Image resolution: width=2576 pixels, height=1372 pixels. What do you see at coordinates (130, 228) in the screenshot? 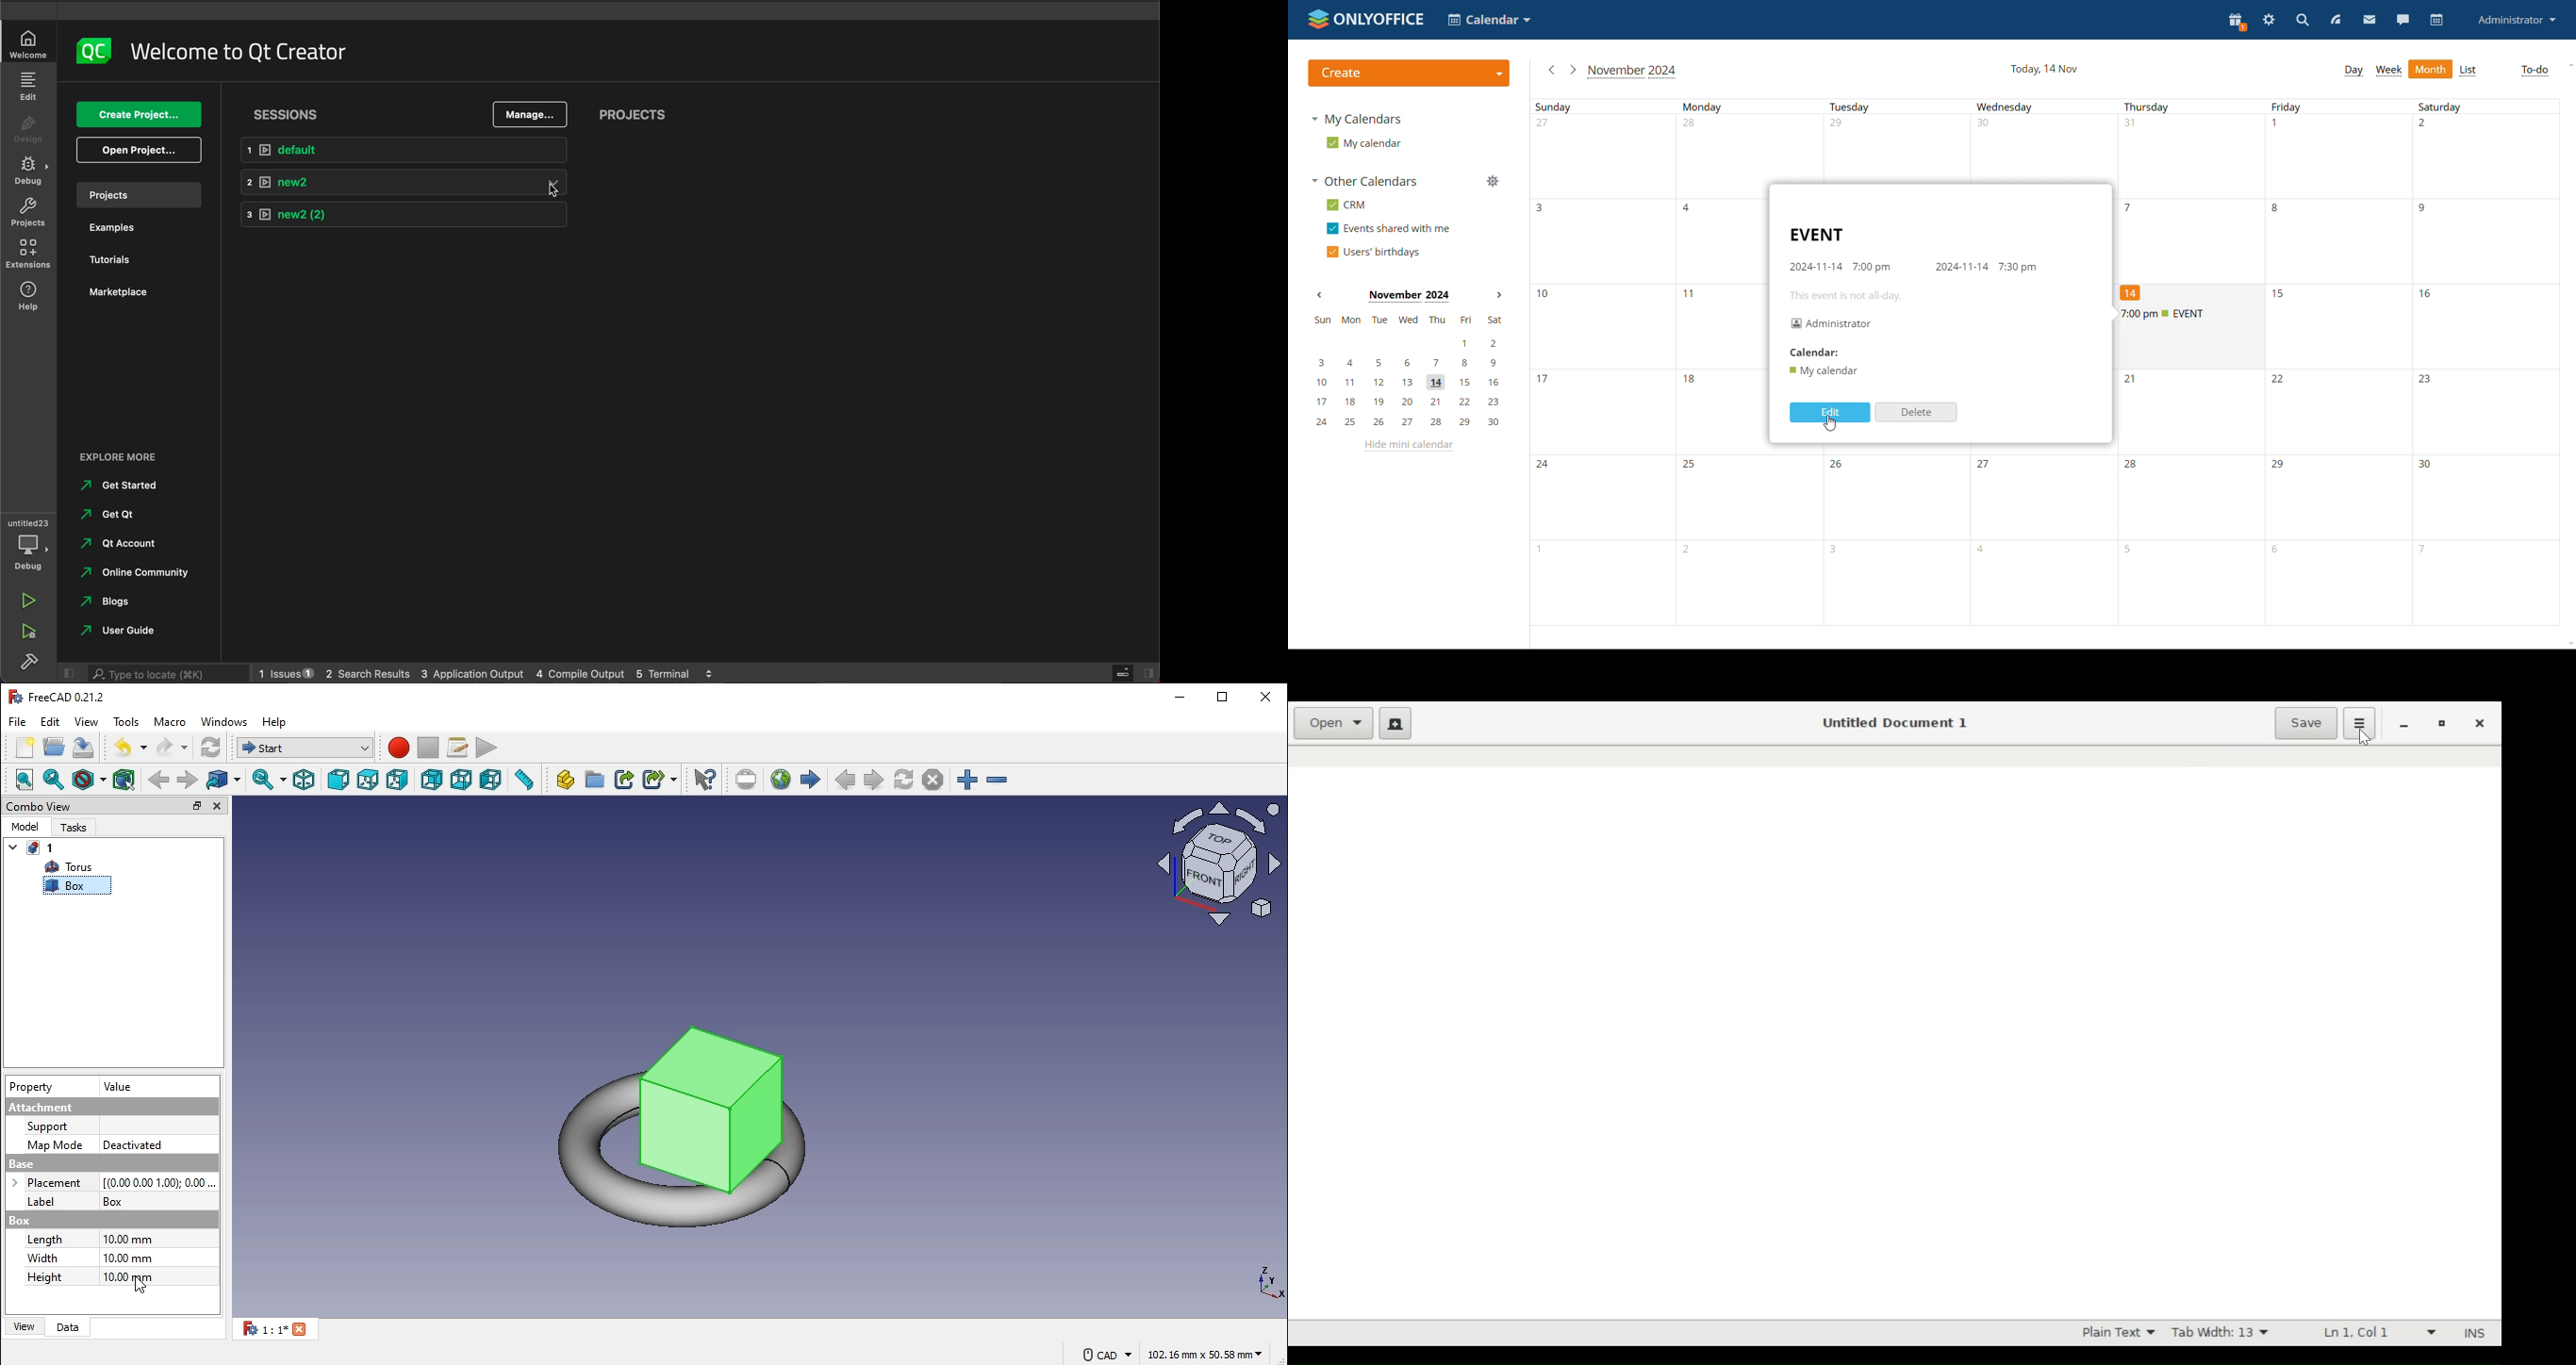
I see `examples` at bounding box center [130, 228].